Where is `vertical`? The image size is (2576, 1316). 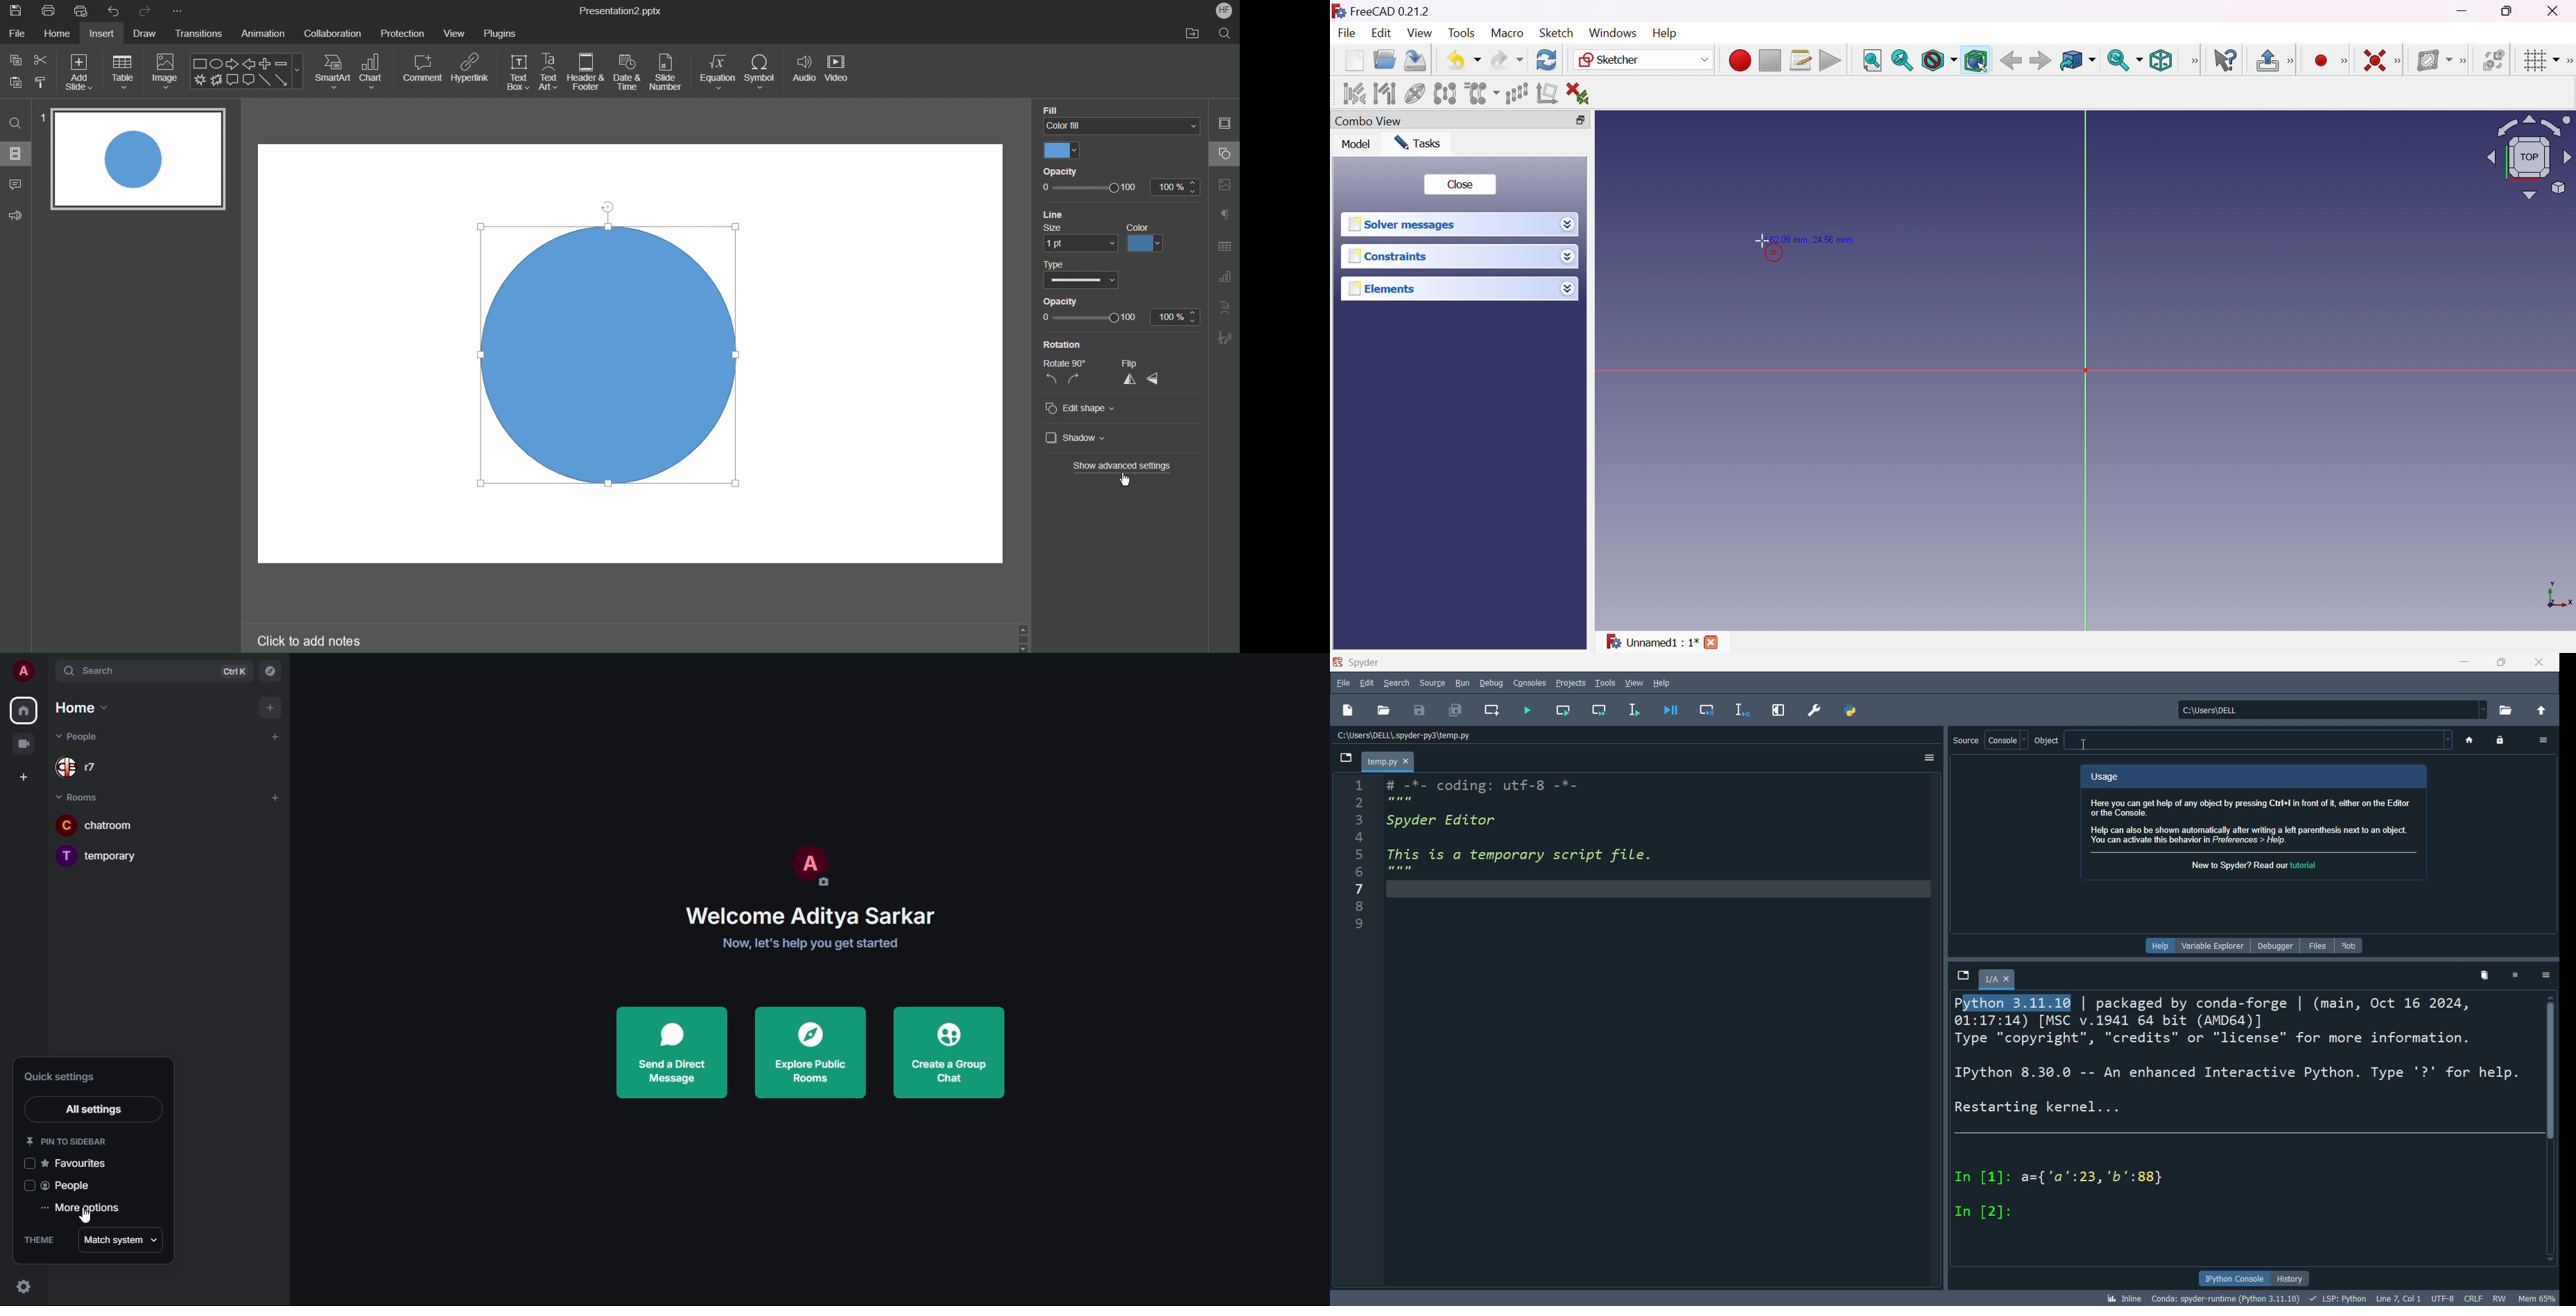
vertical is located at coordinates (1129, 381).